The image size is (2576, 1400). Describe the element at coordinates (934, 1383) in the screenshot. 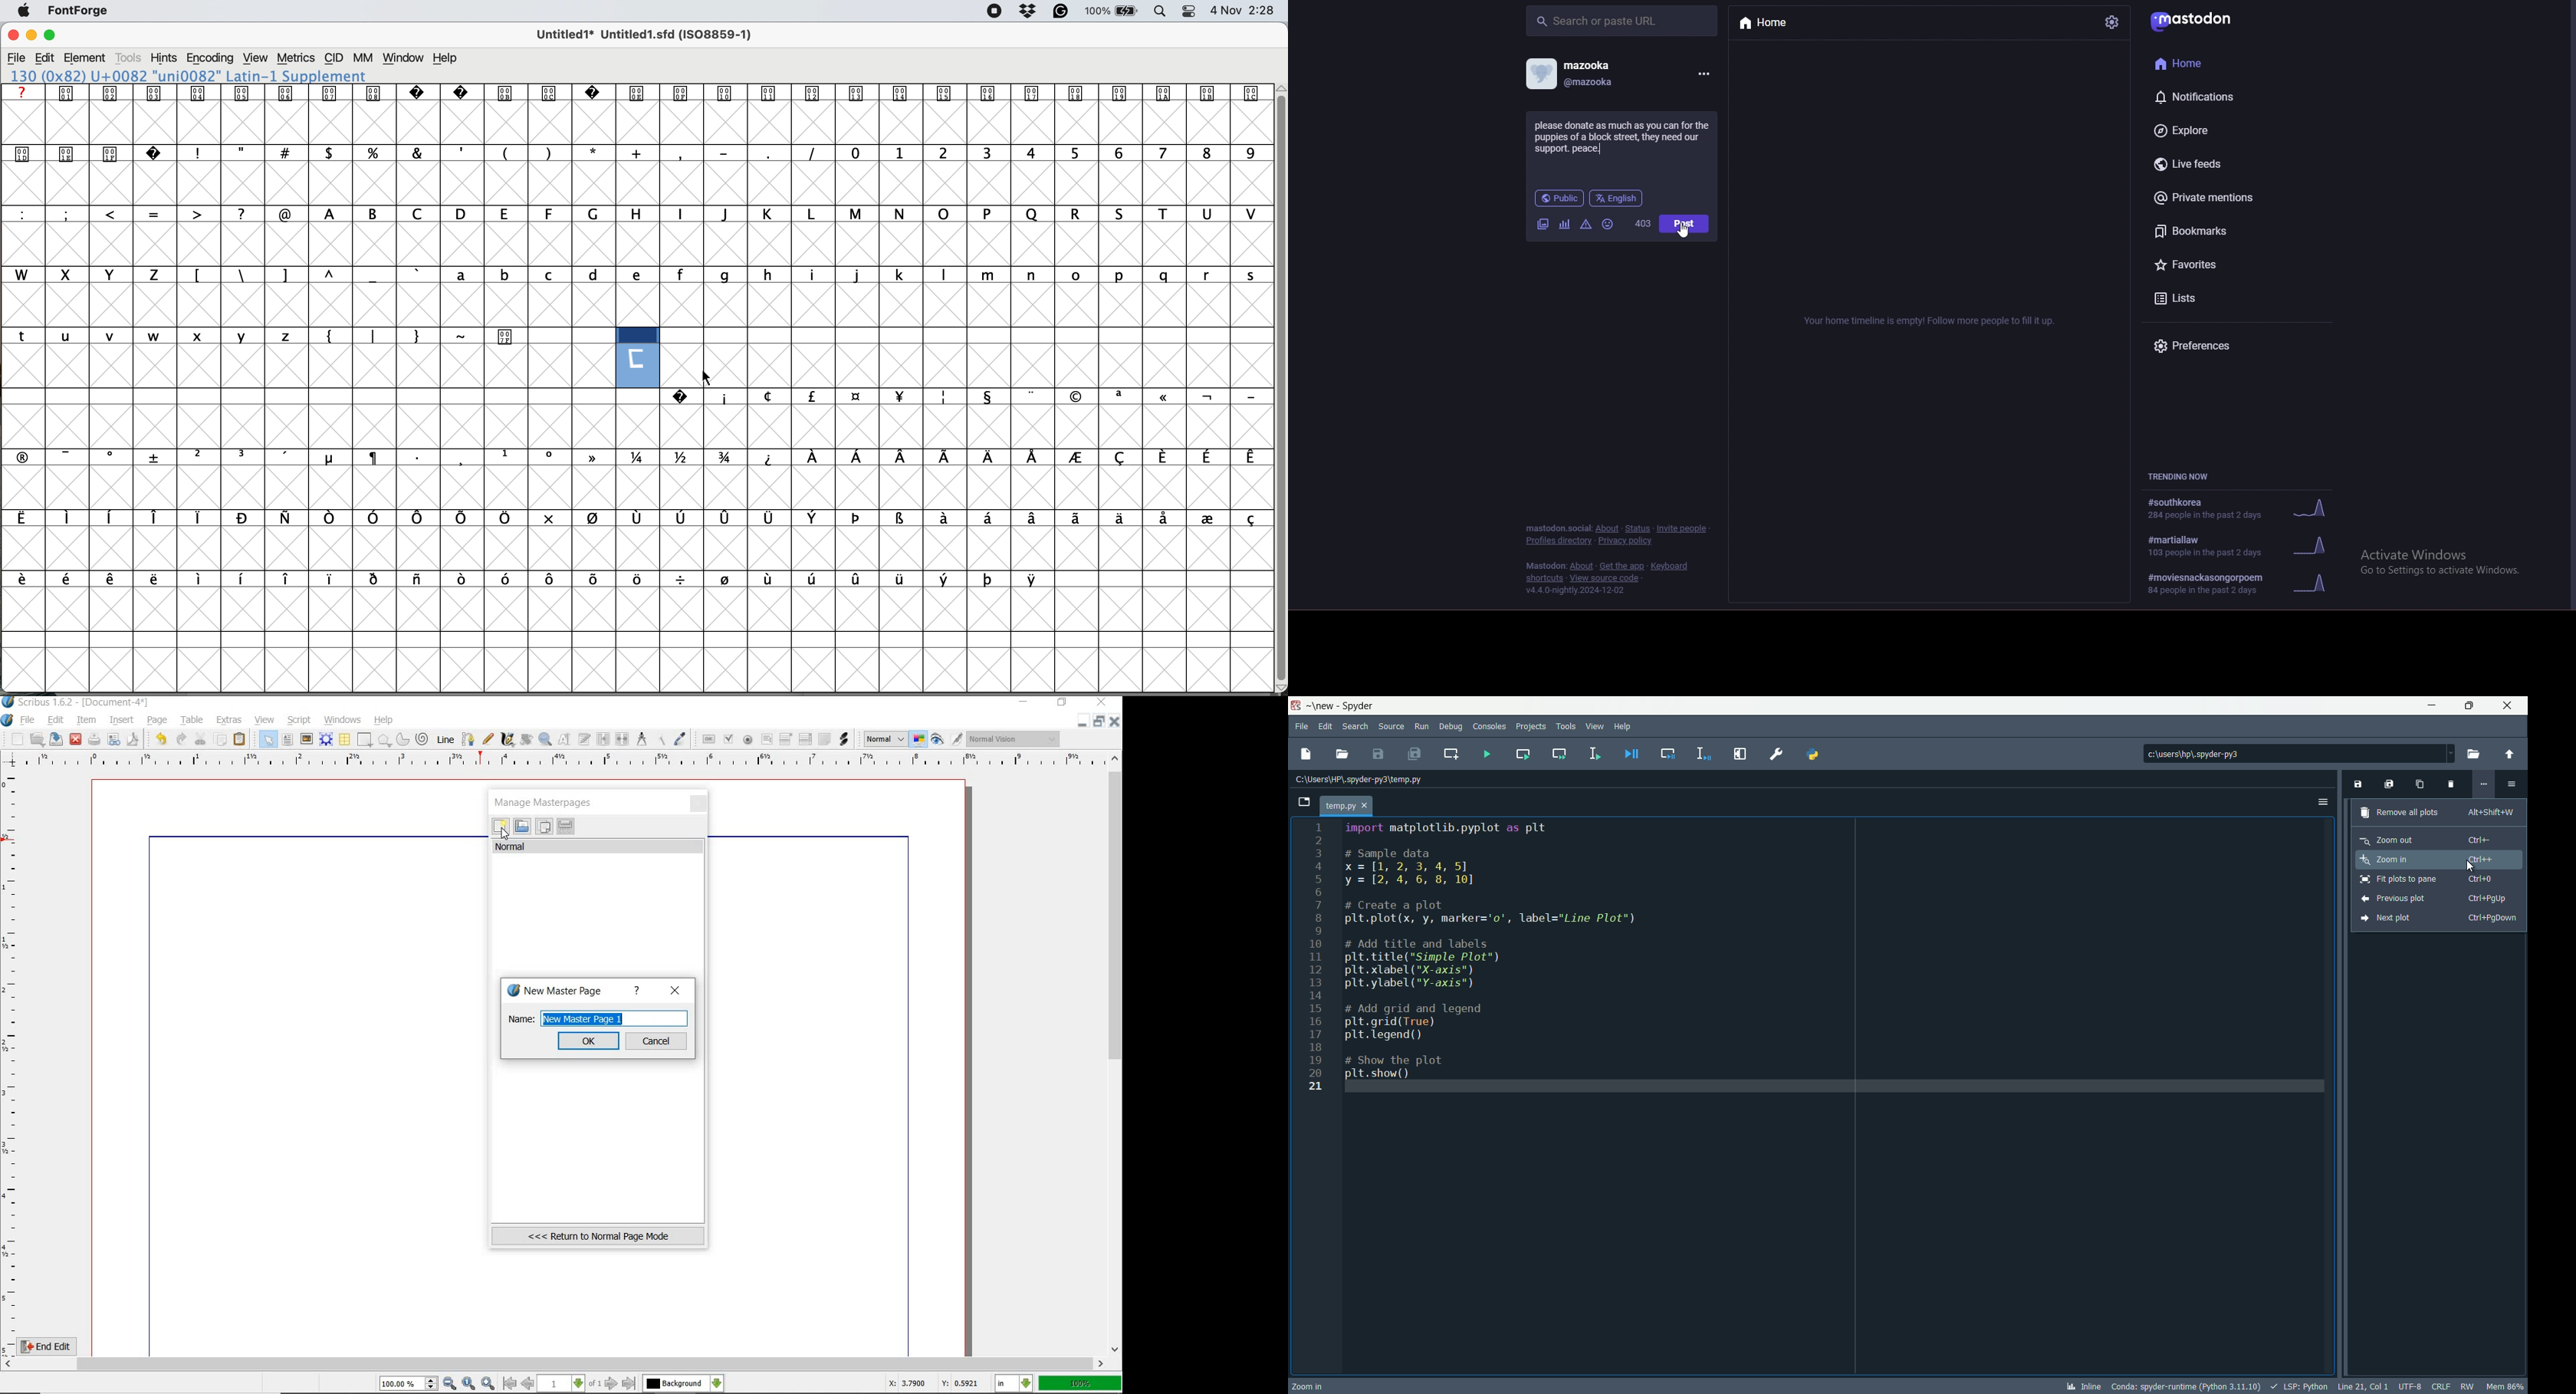

I see `X: 3.7900 Y: 0.5921` at that location.